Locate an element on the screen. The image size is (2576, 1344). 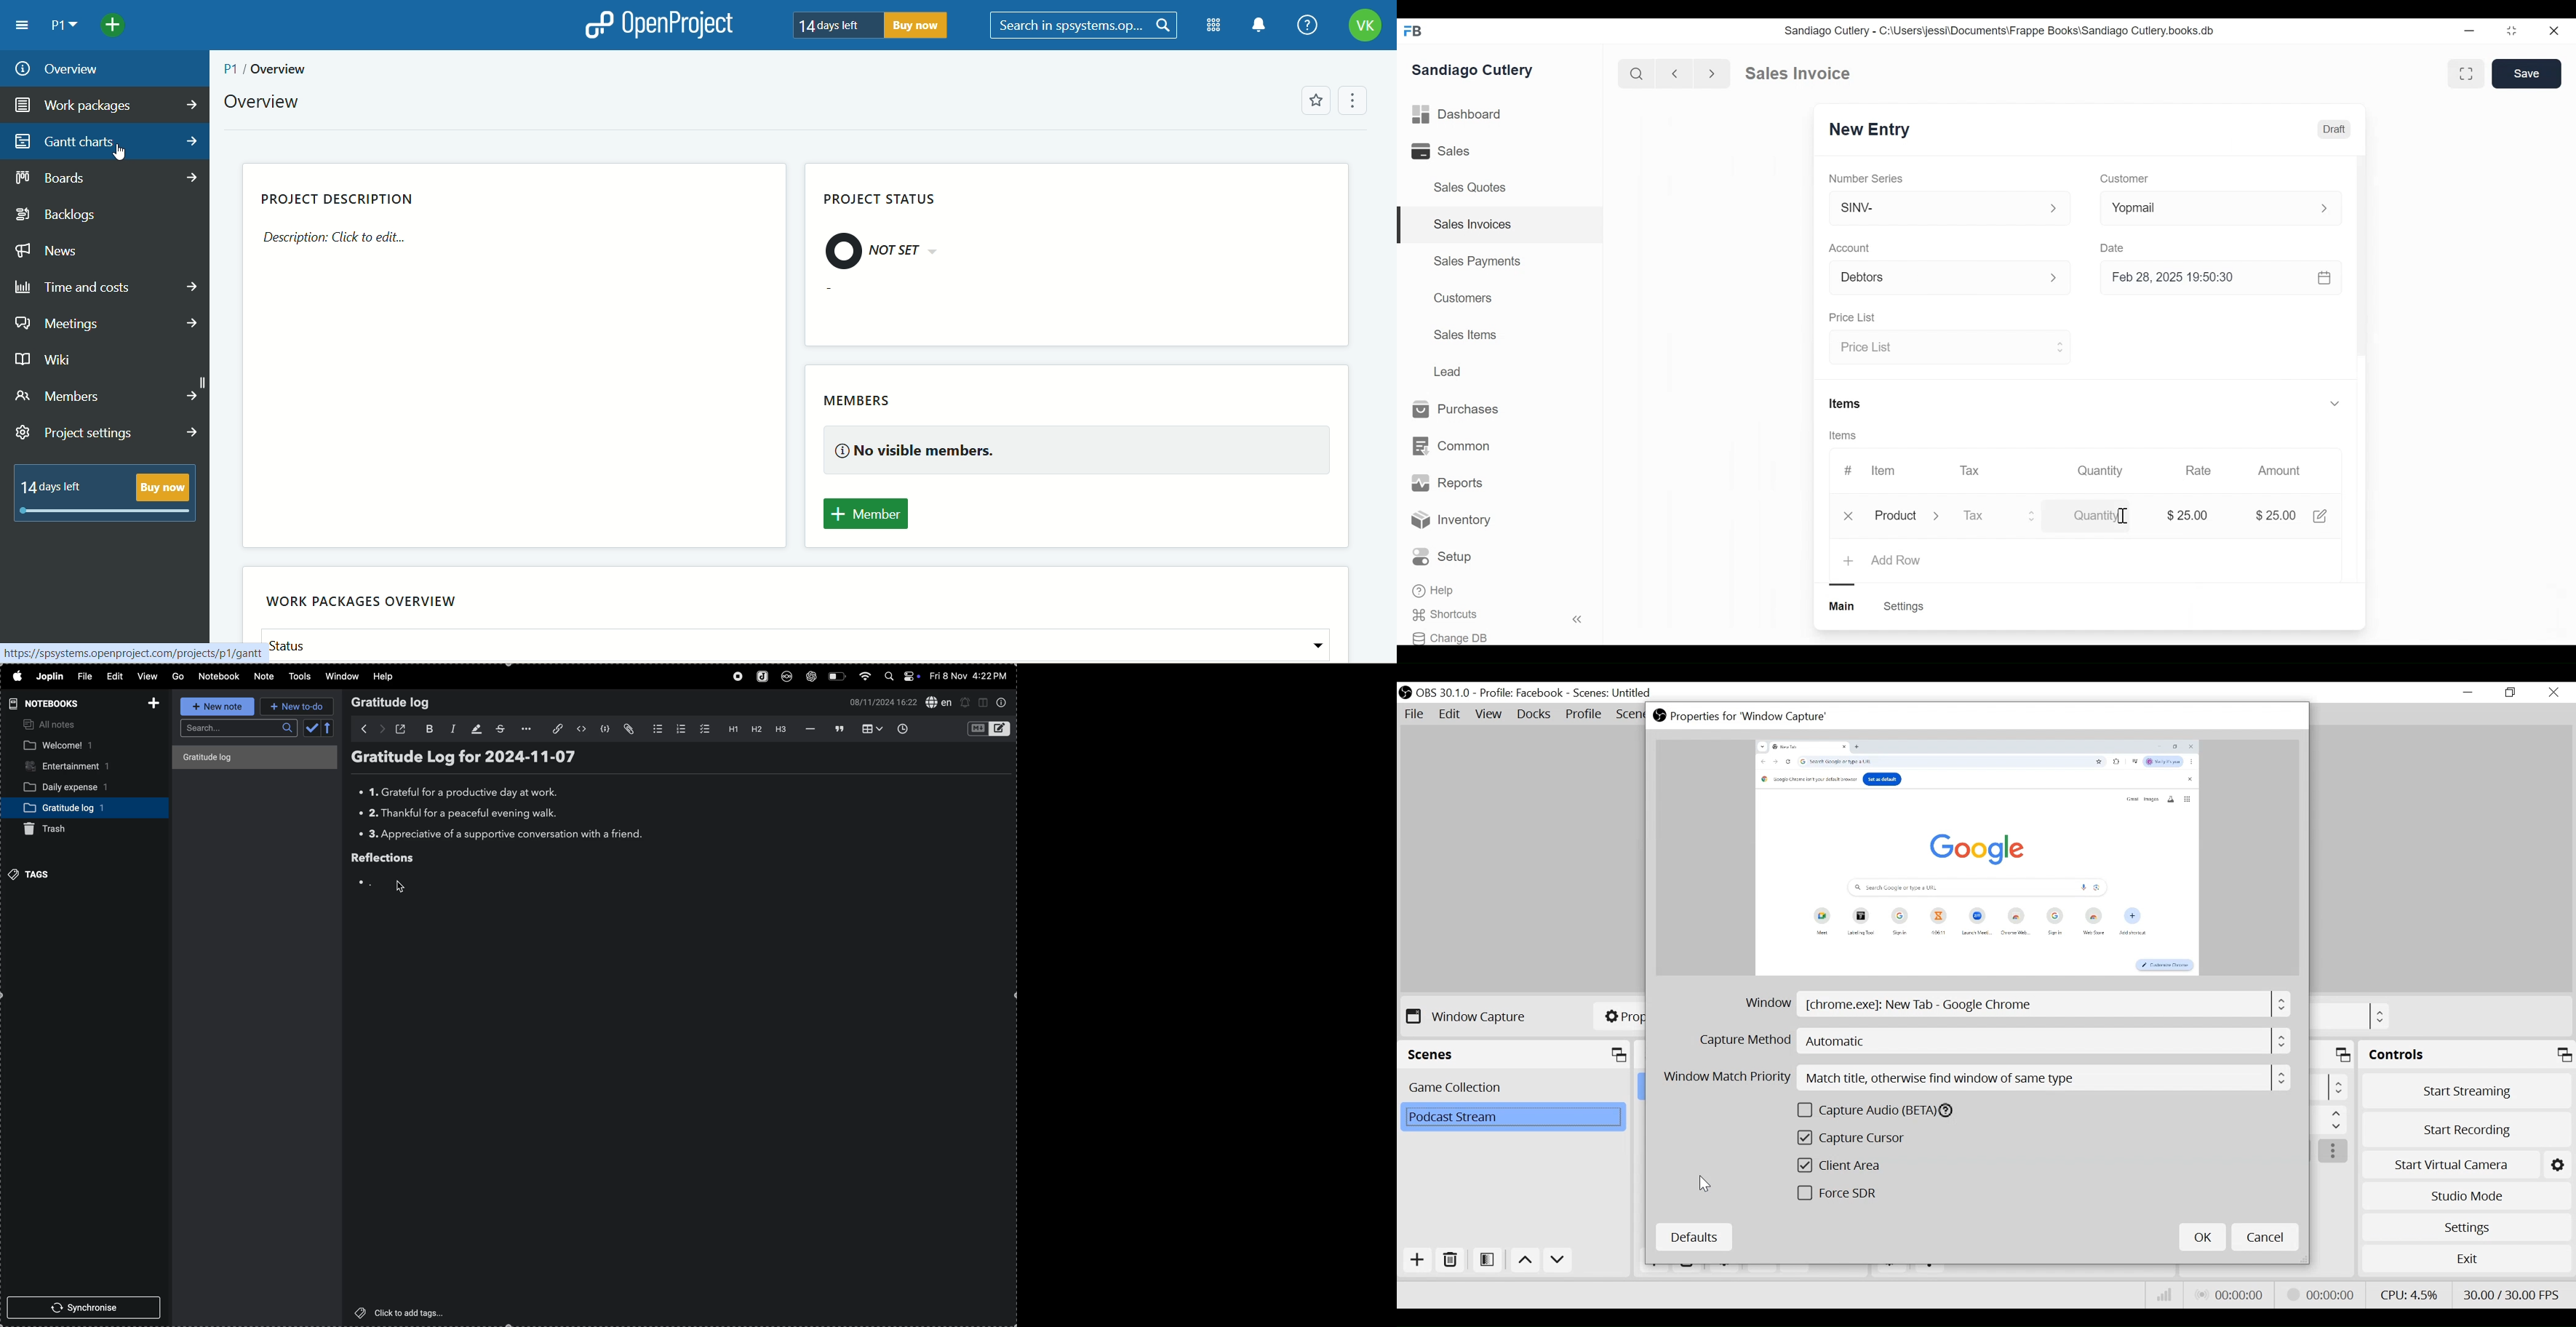
date and time is located at coordinates (882, 701).